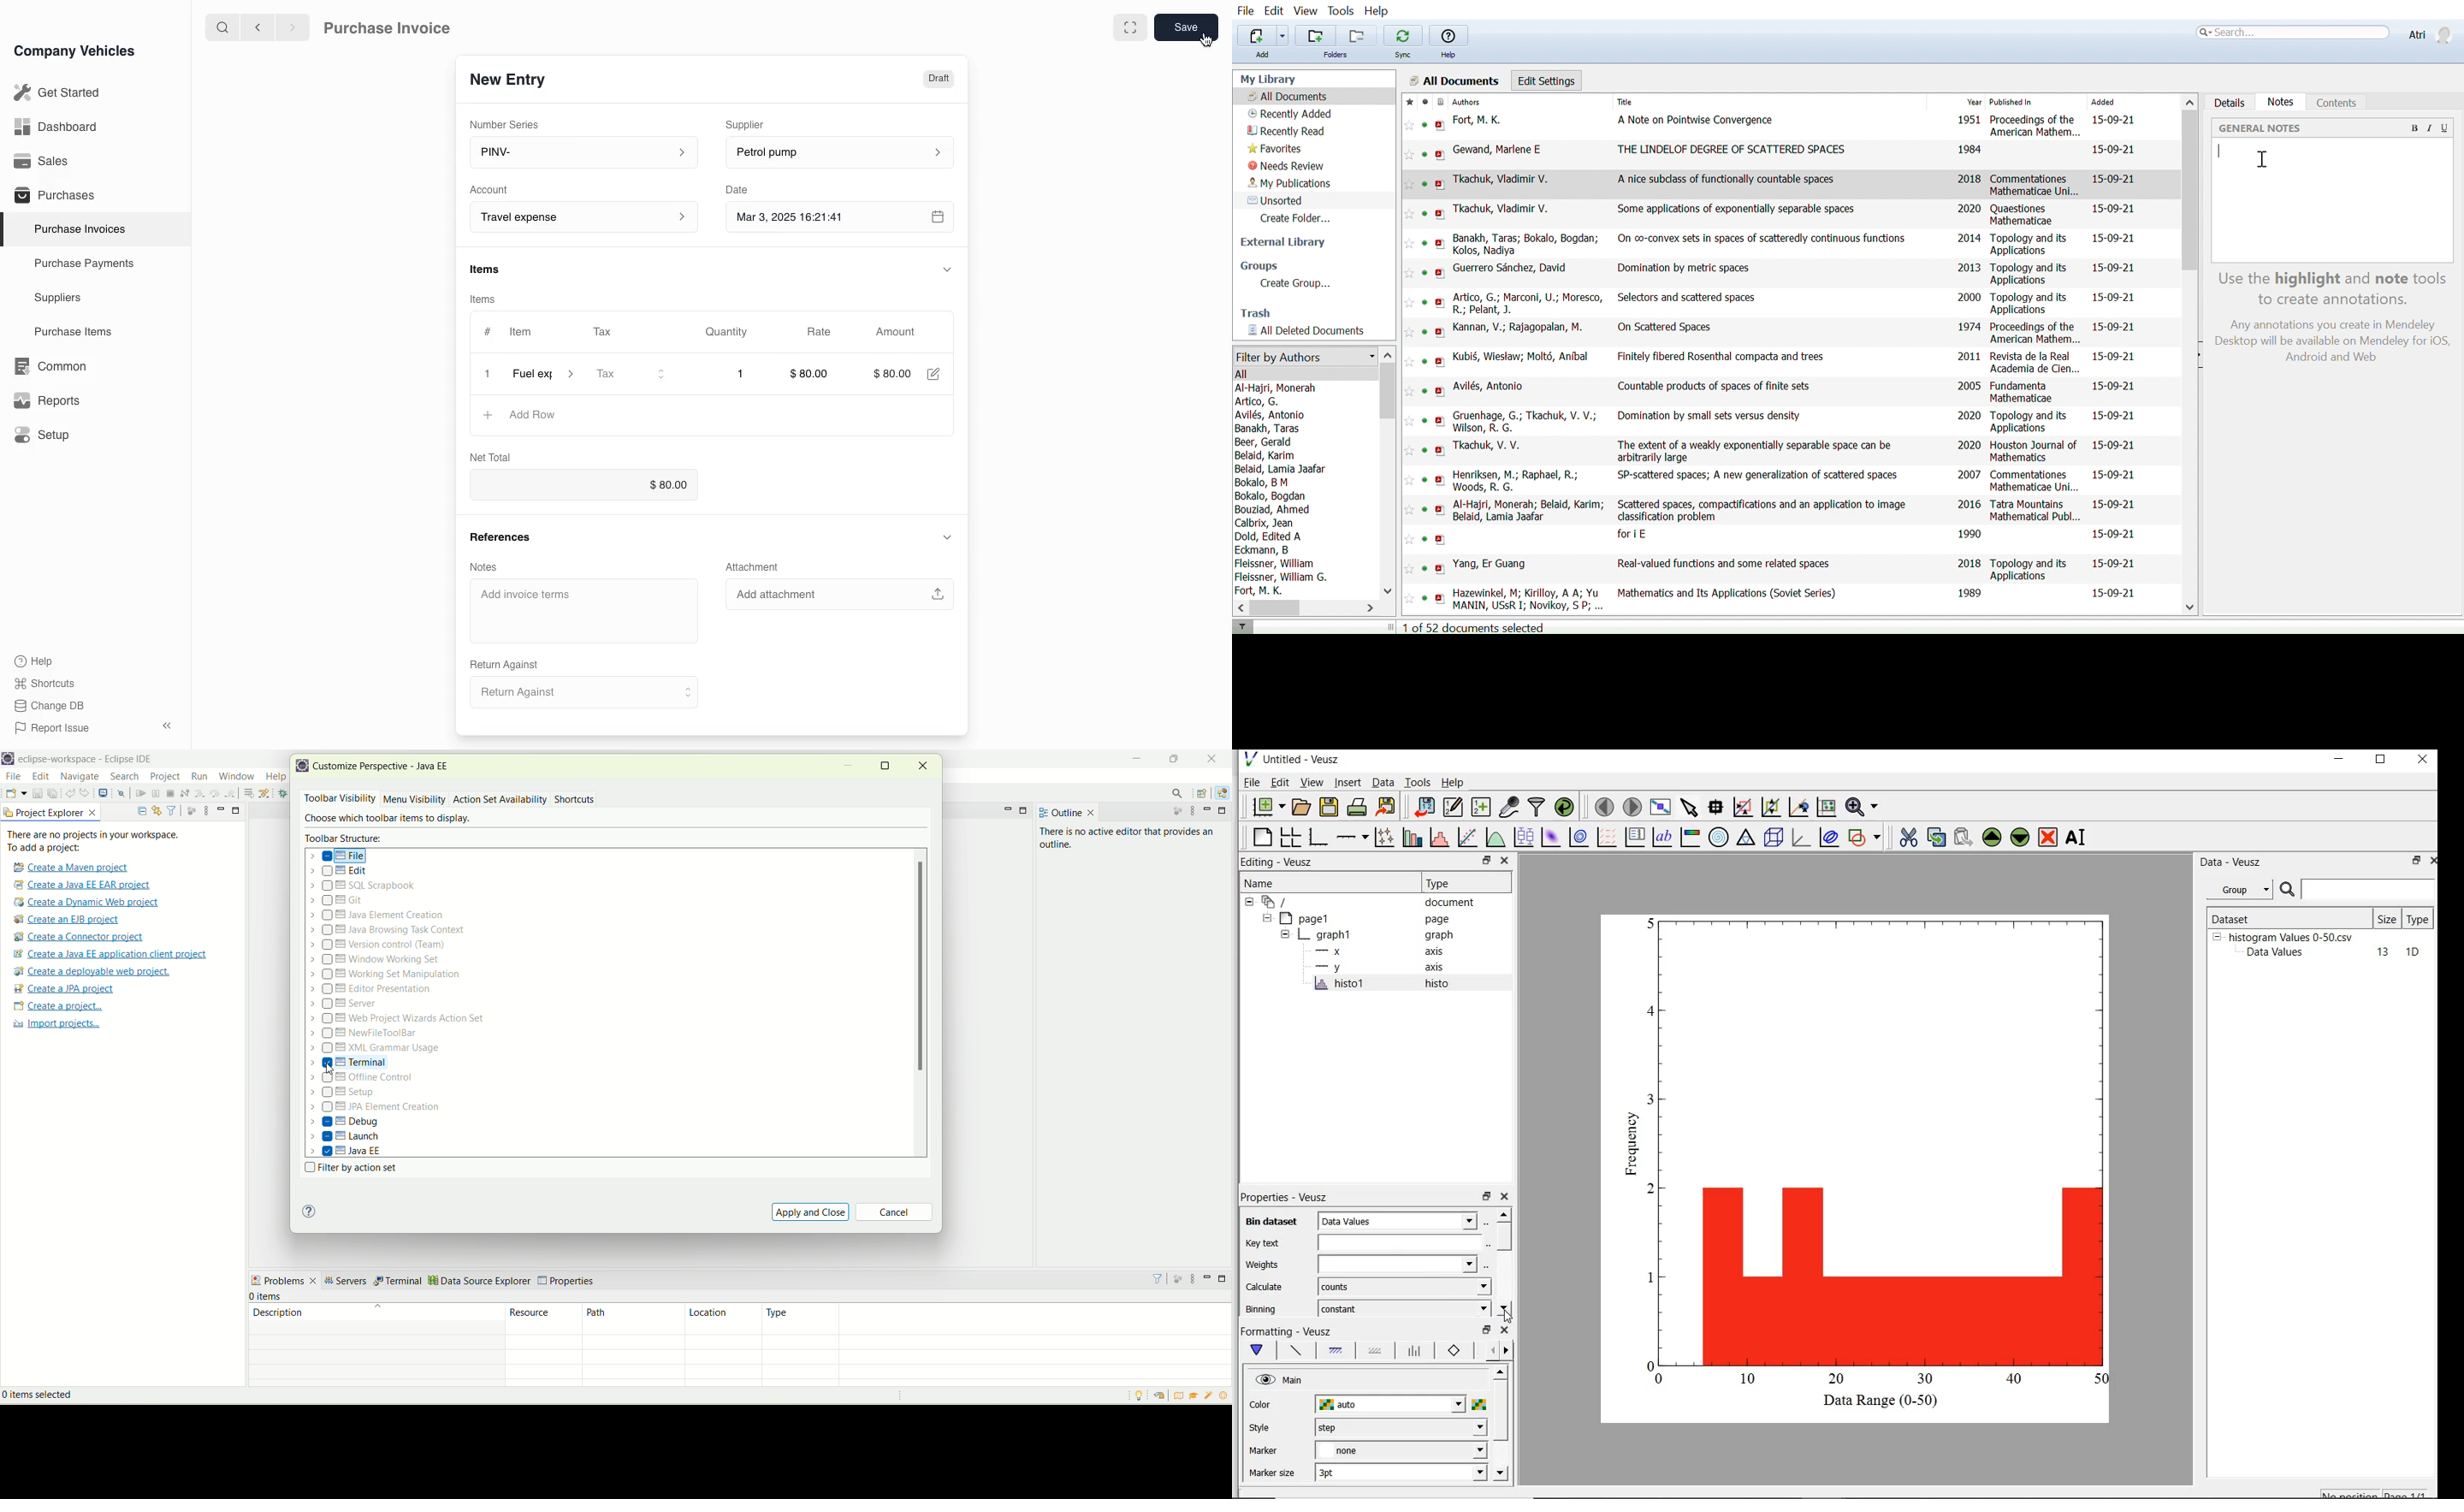 Image resolution: width=2464 pixels, height=1512 pixels. What do you see at coordinates (56, 299) in the screenshot?
I see `Suppliers` at bounding box center [56, 299].